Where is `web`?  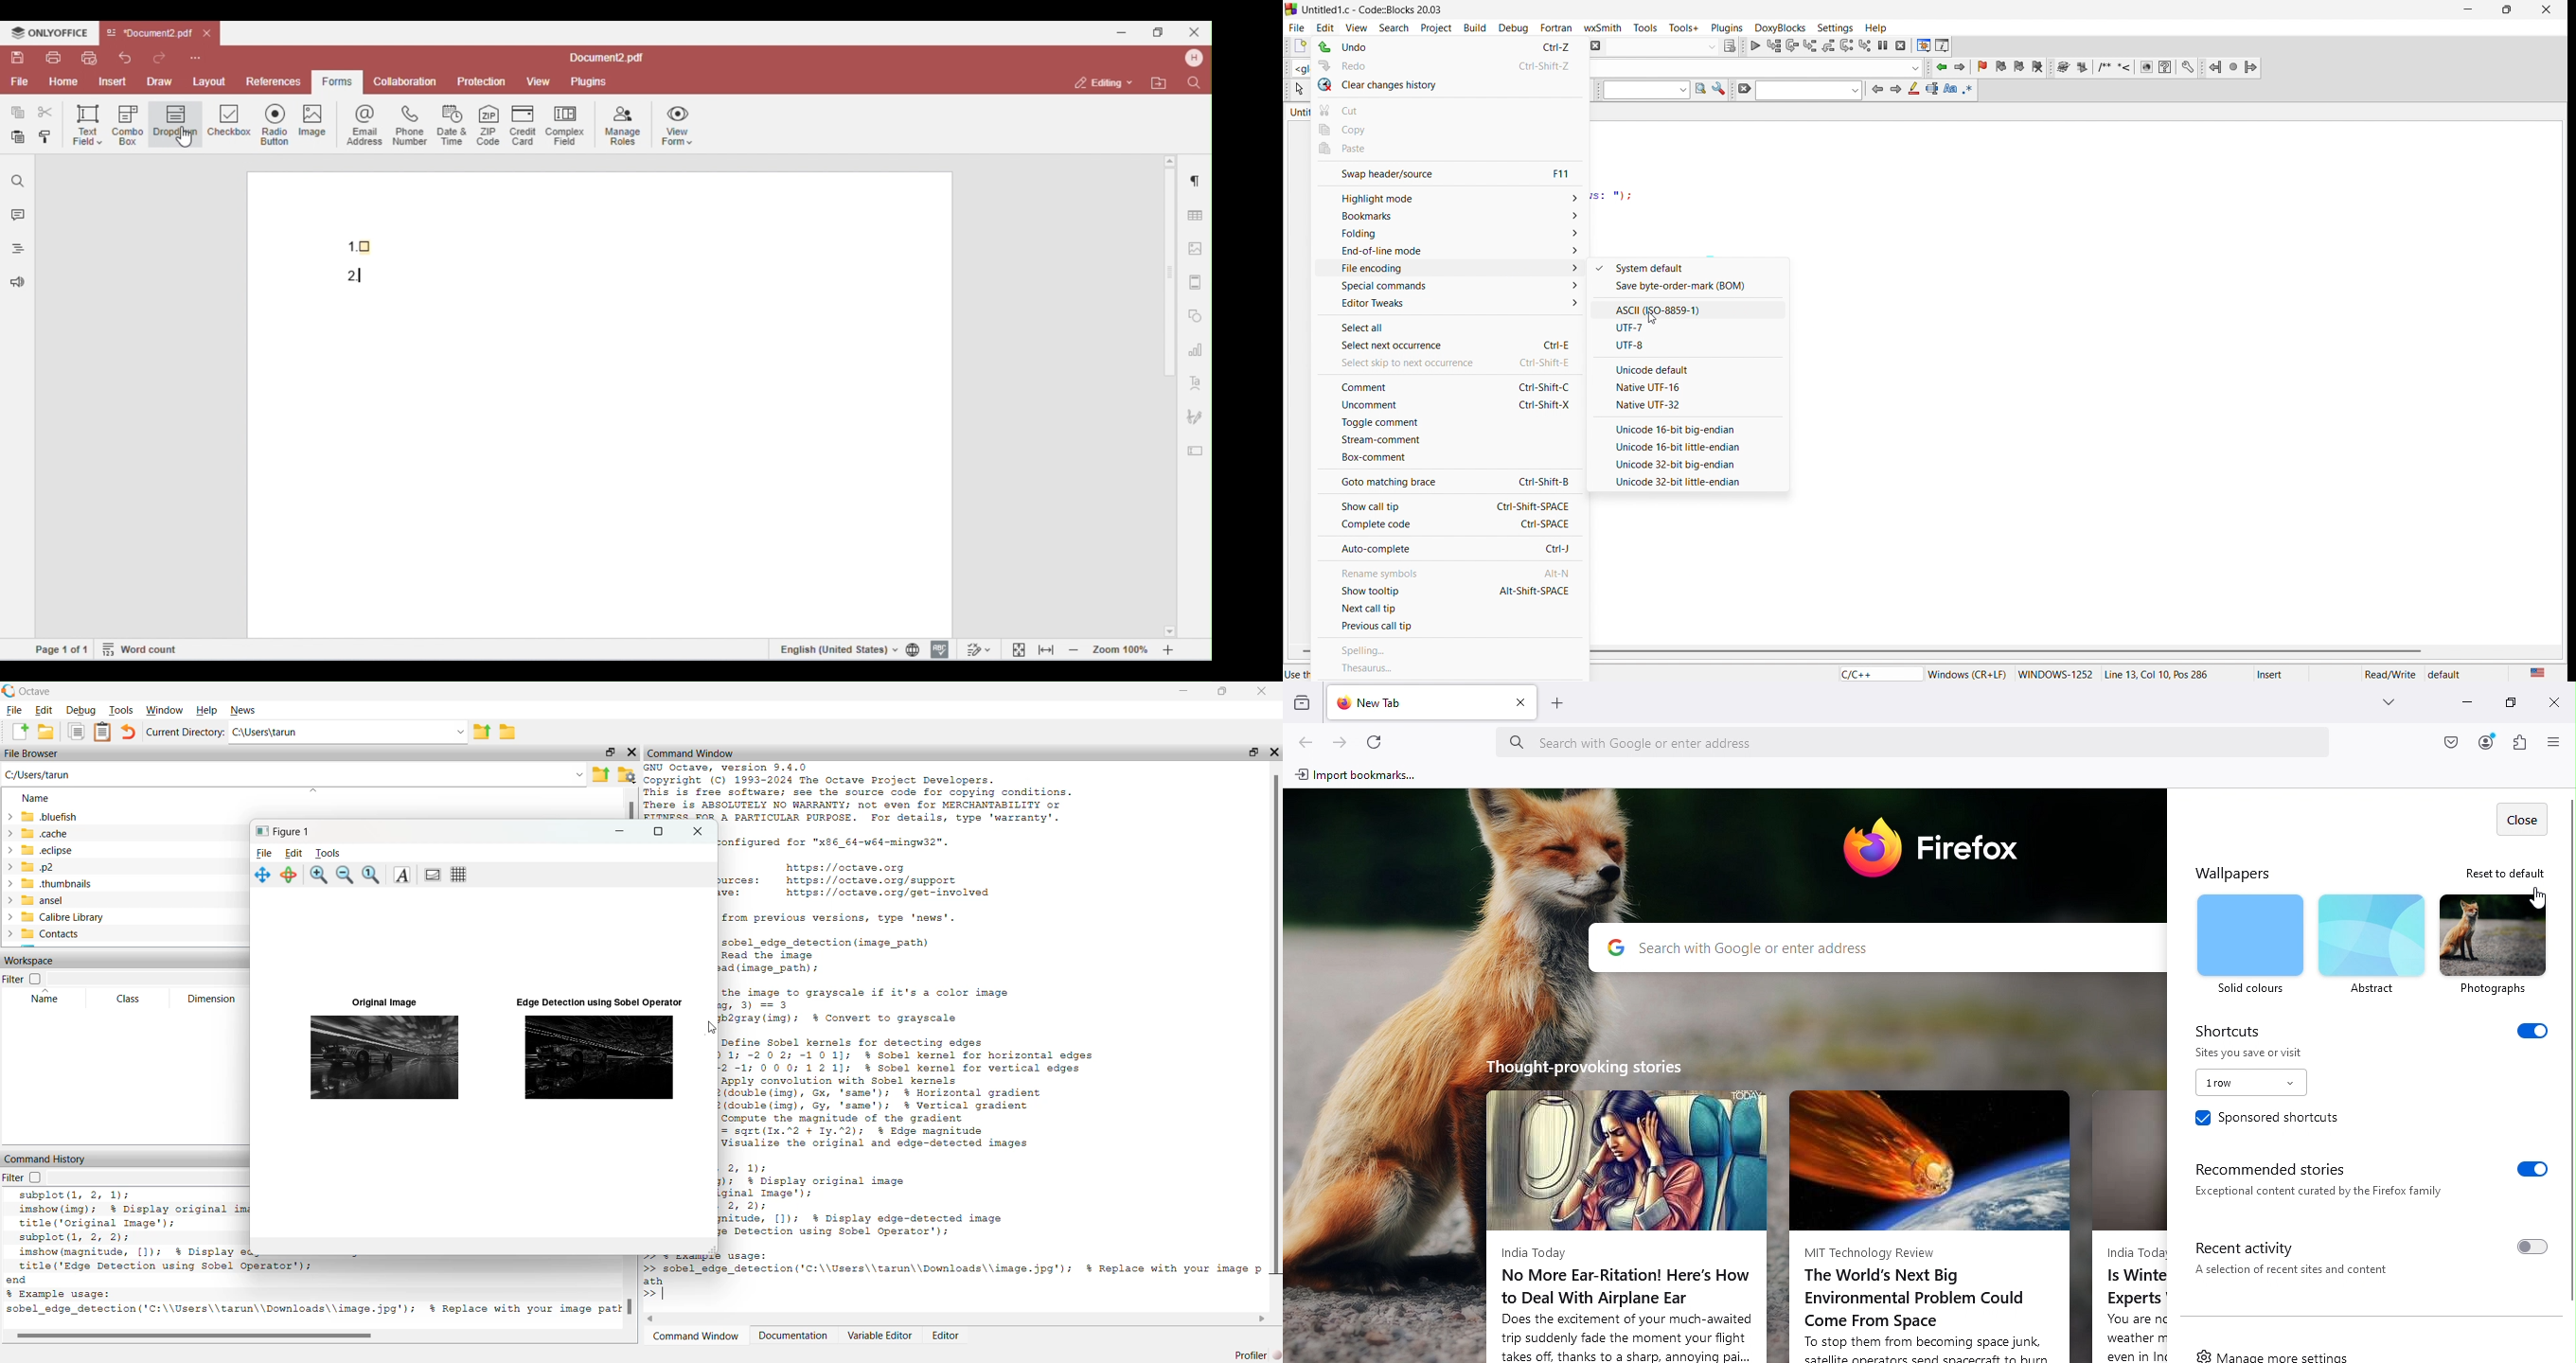
web is located at coordinates (2147, 68).